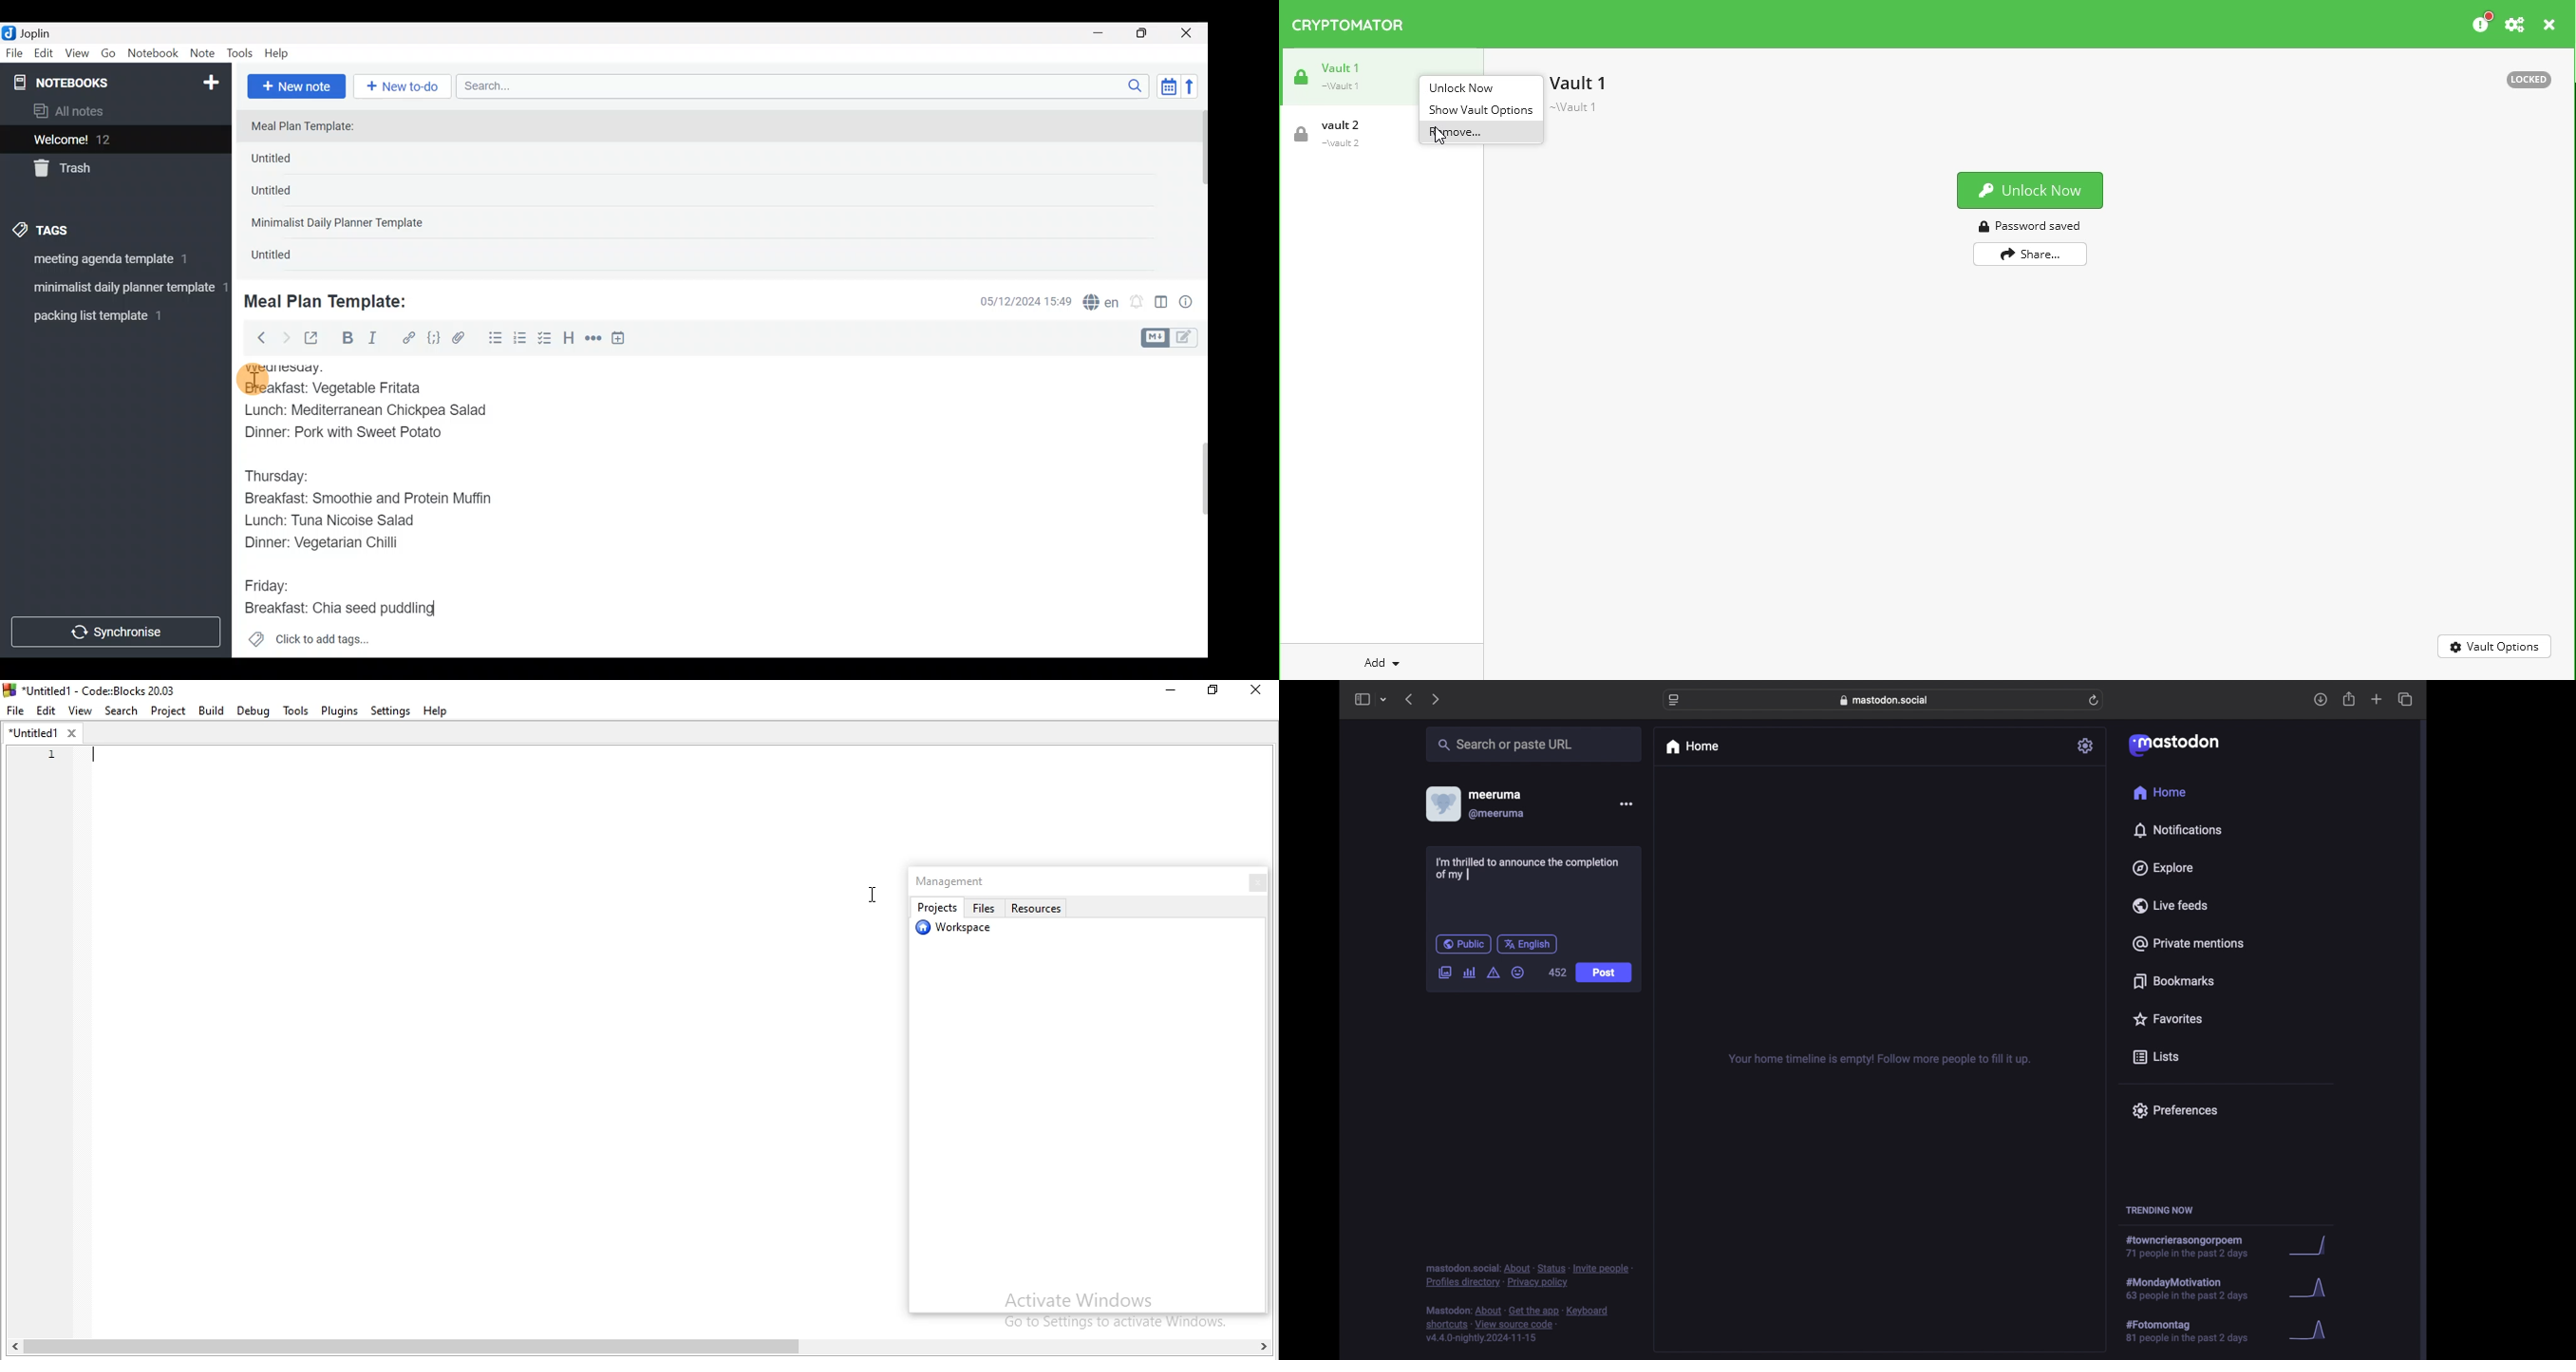 The height and width of the screenshot is (1372, 2576). Describe the element at coordinates (1361, 699) in the screenshot. I see `side bar` at that location.